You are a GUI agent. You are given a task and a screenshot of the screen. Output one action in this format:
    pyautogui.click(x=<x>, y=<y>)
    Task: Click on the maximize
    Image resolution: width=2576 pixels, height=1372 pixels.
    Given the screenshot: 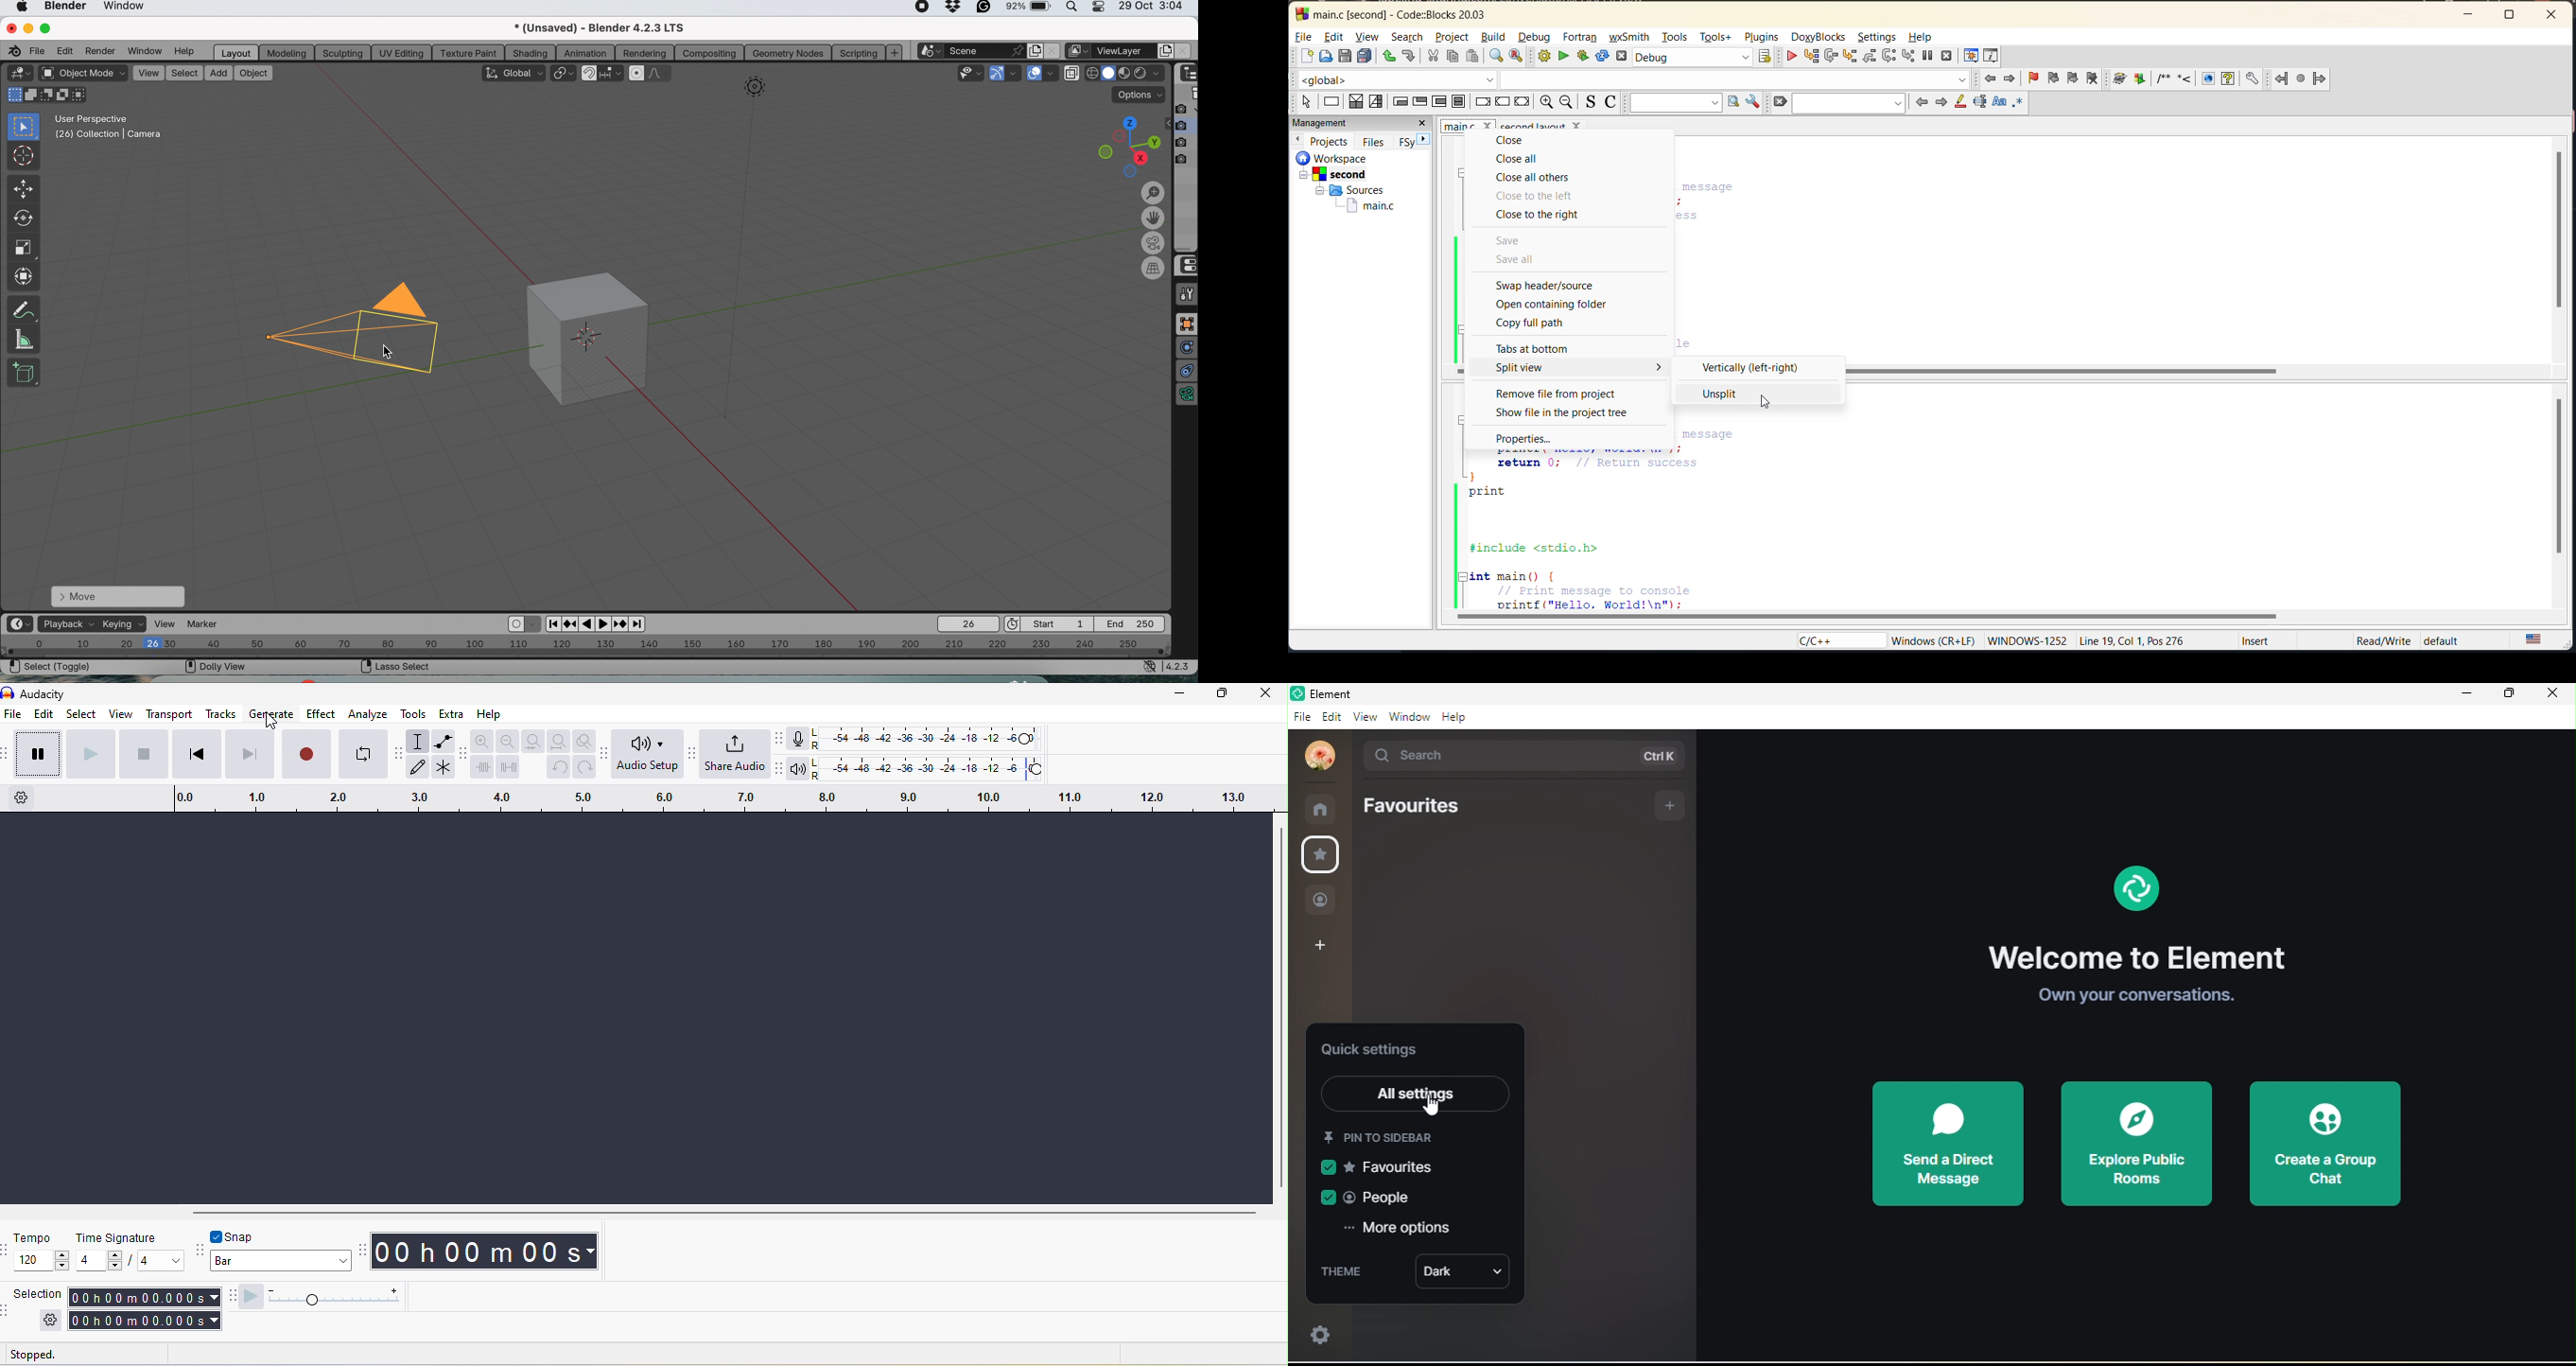 What is the action you would take?
    pyautogui.click(x=2513, y=16)
    